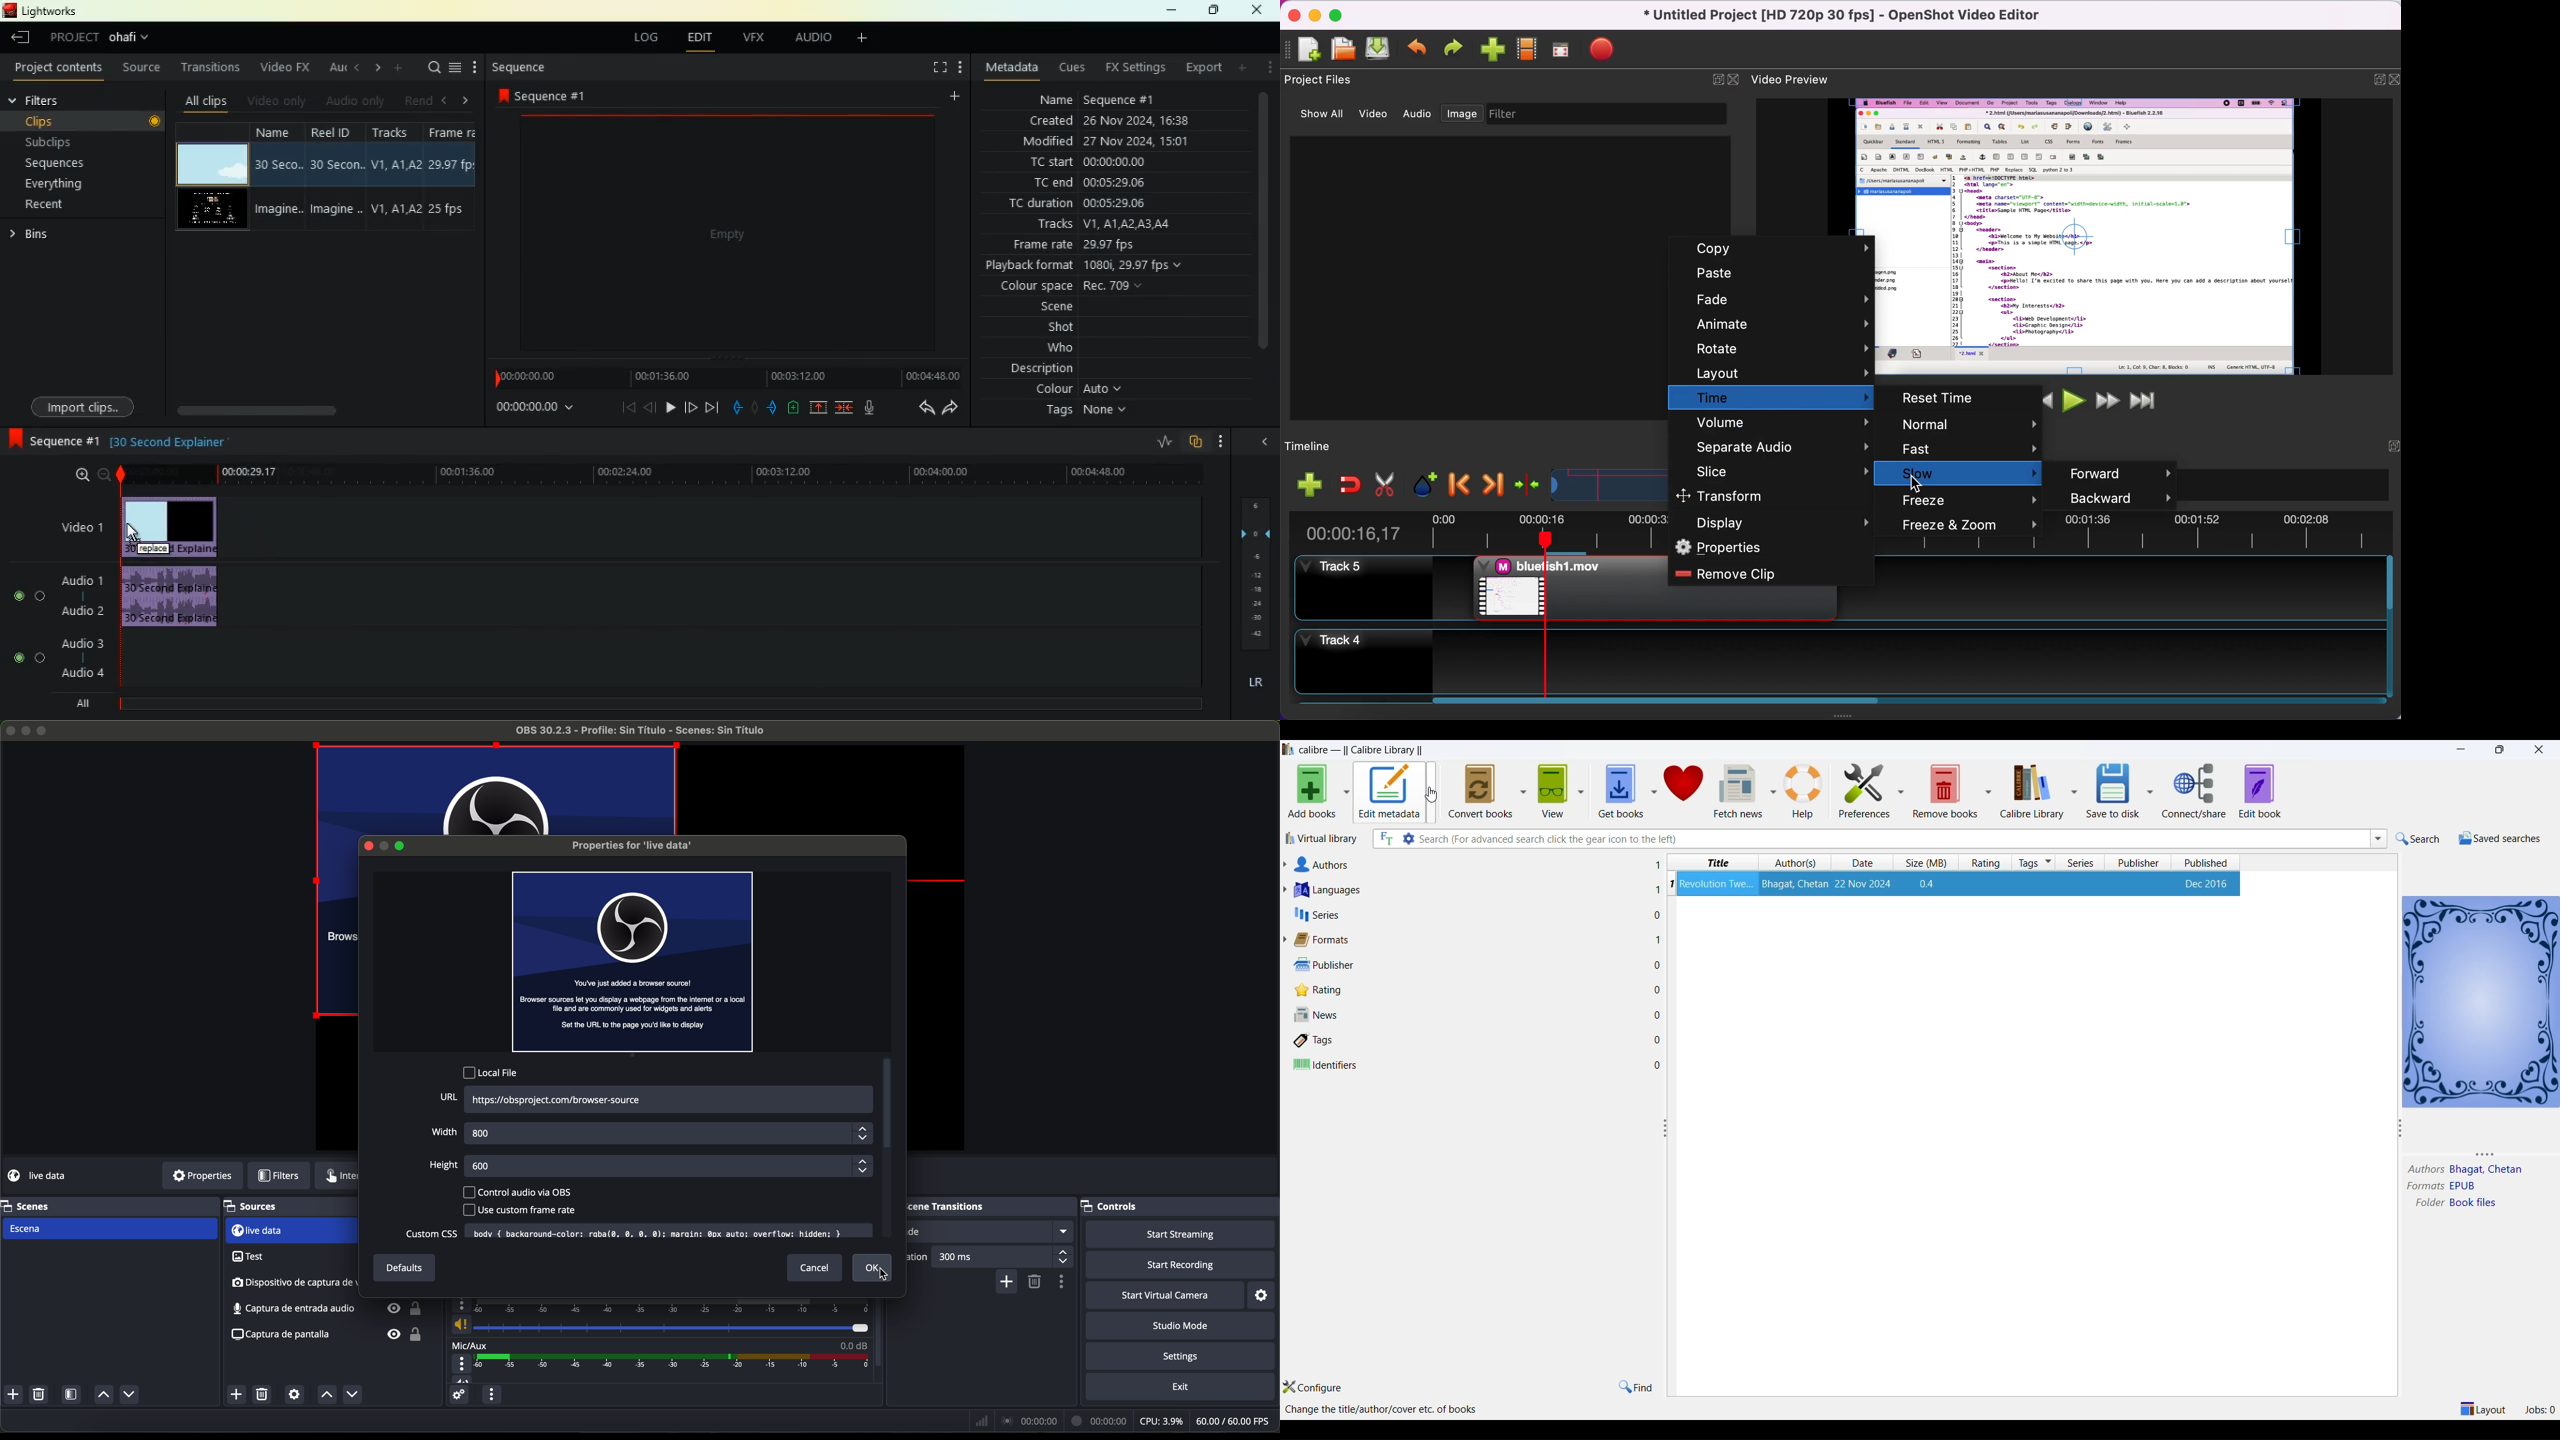 The width and height of the screenshot is (2576, 1456). I want to click on 30 second explainer, so click(171, 440).